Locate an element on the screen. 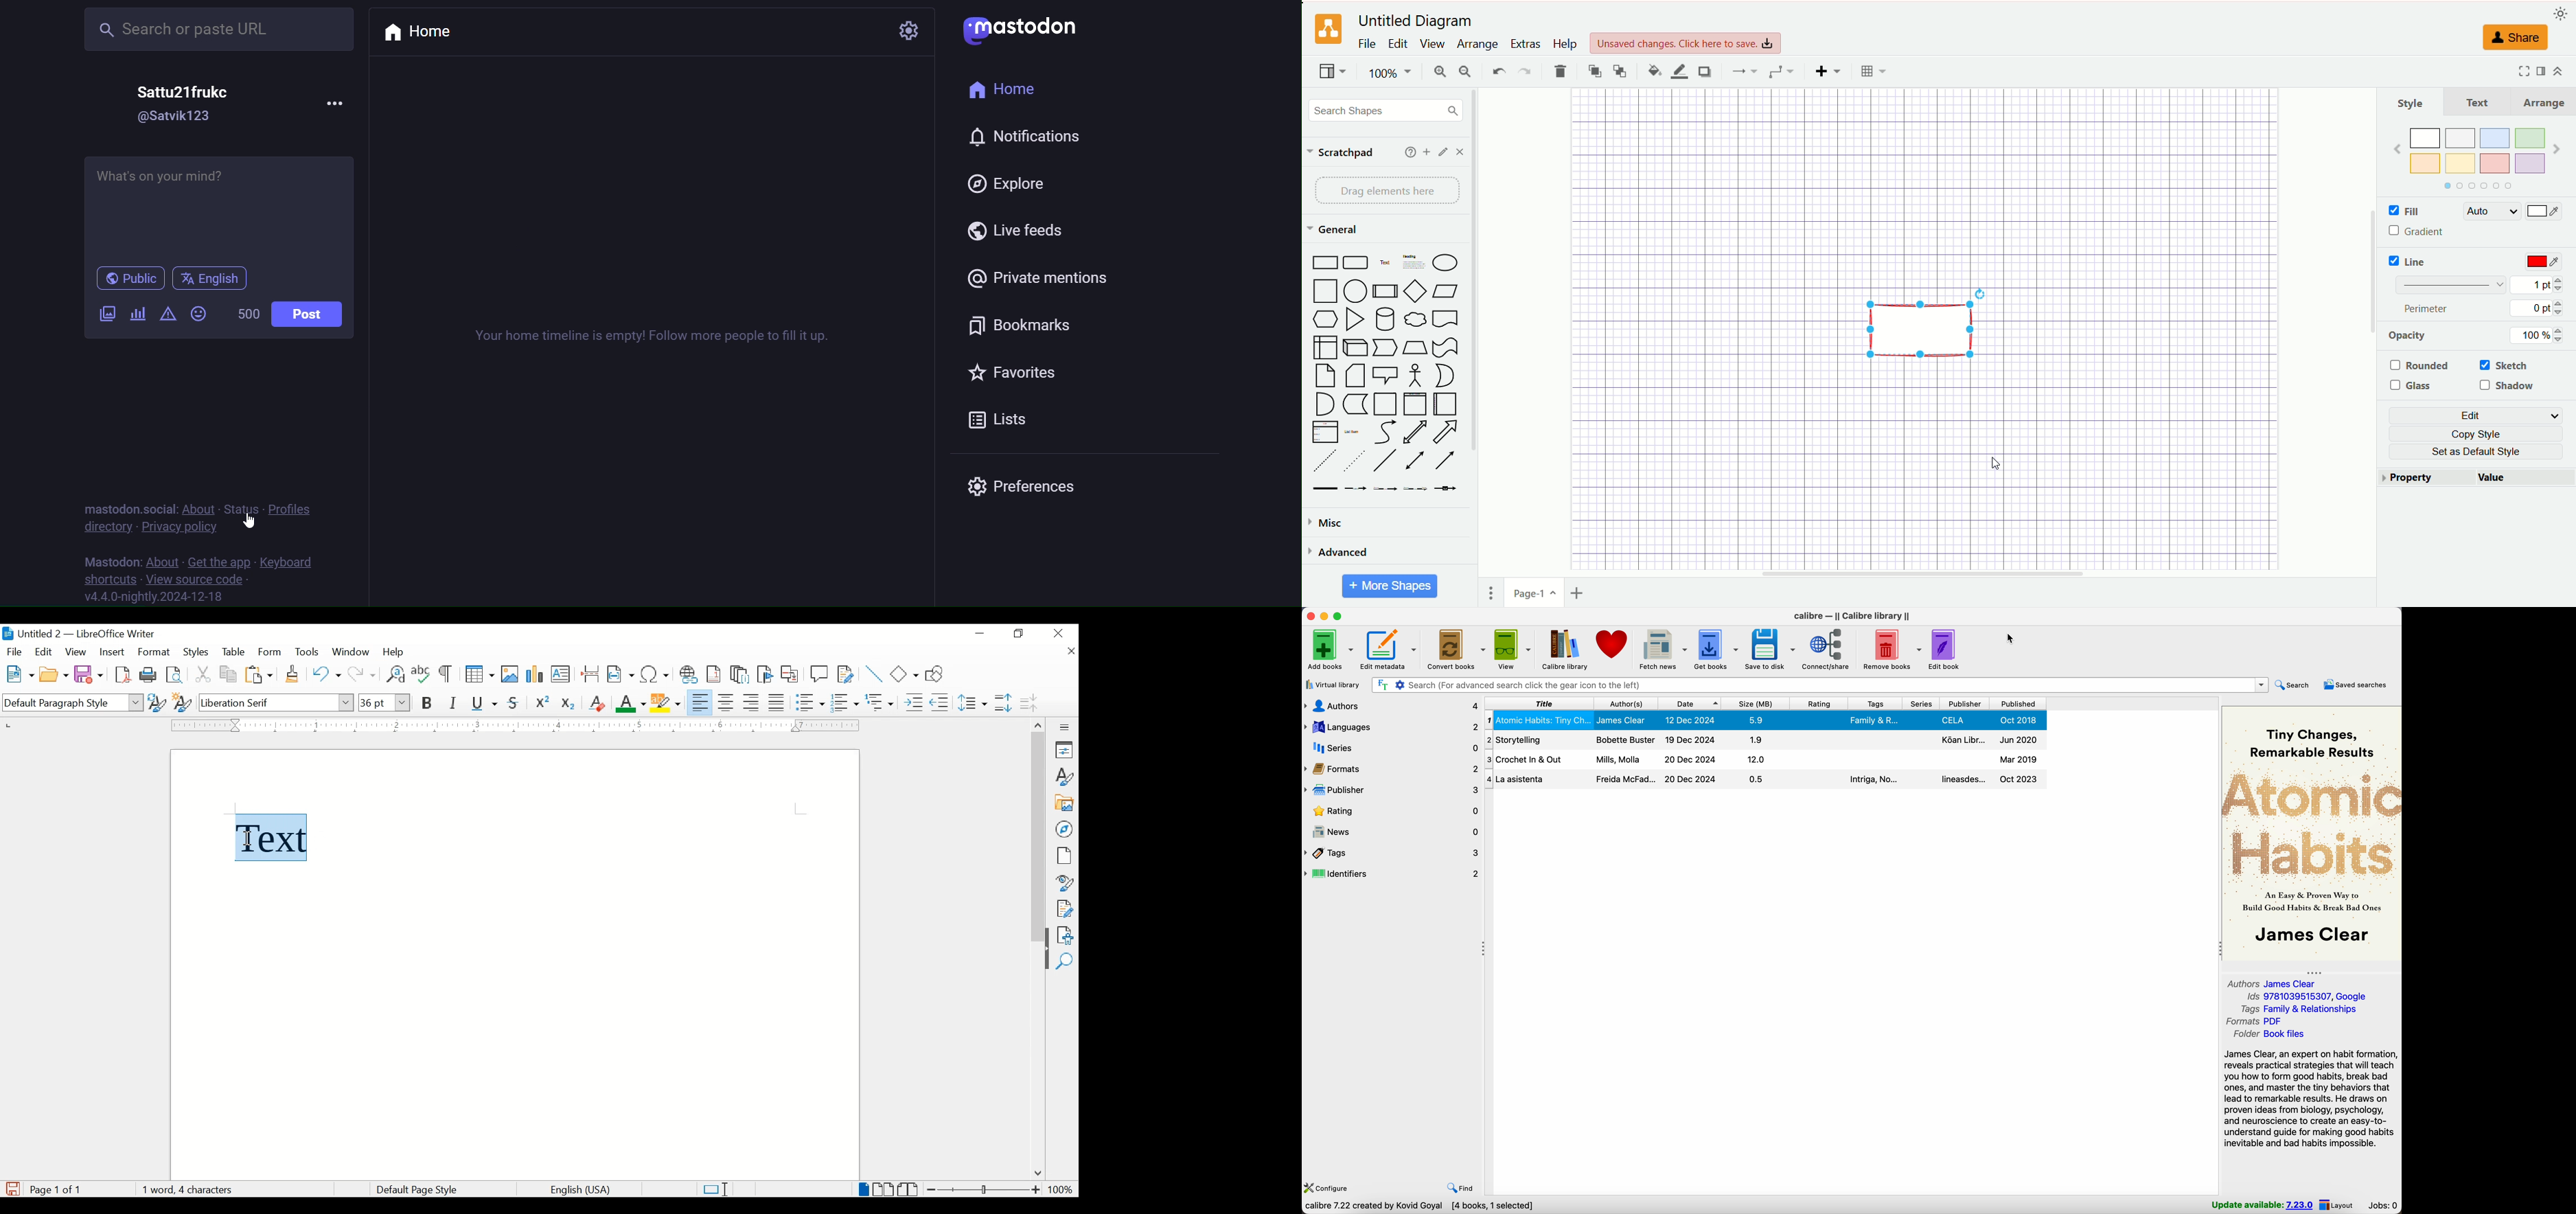 This screenshot has width=2576, height=1232. Untitled Diagram is located at coordinates (1415, 21).